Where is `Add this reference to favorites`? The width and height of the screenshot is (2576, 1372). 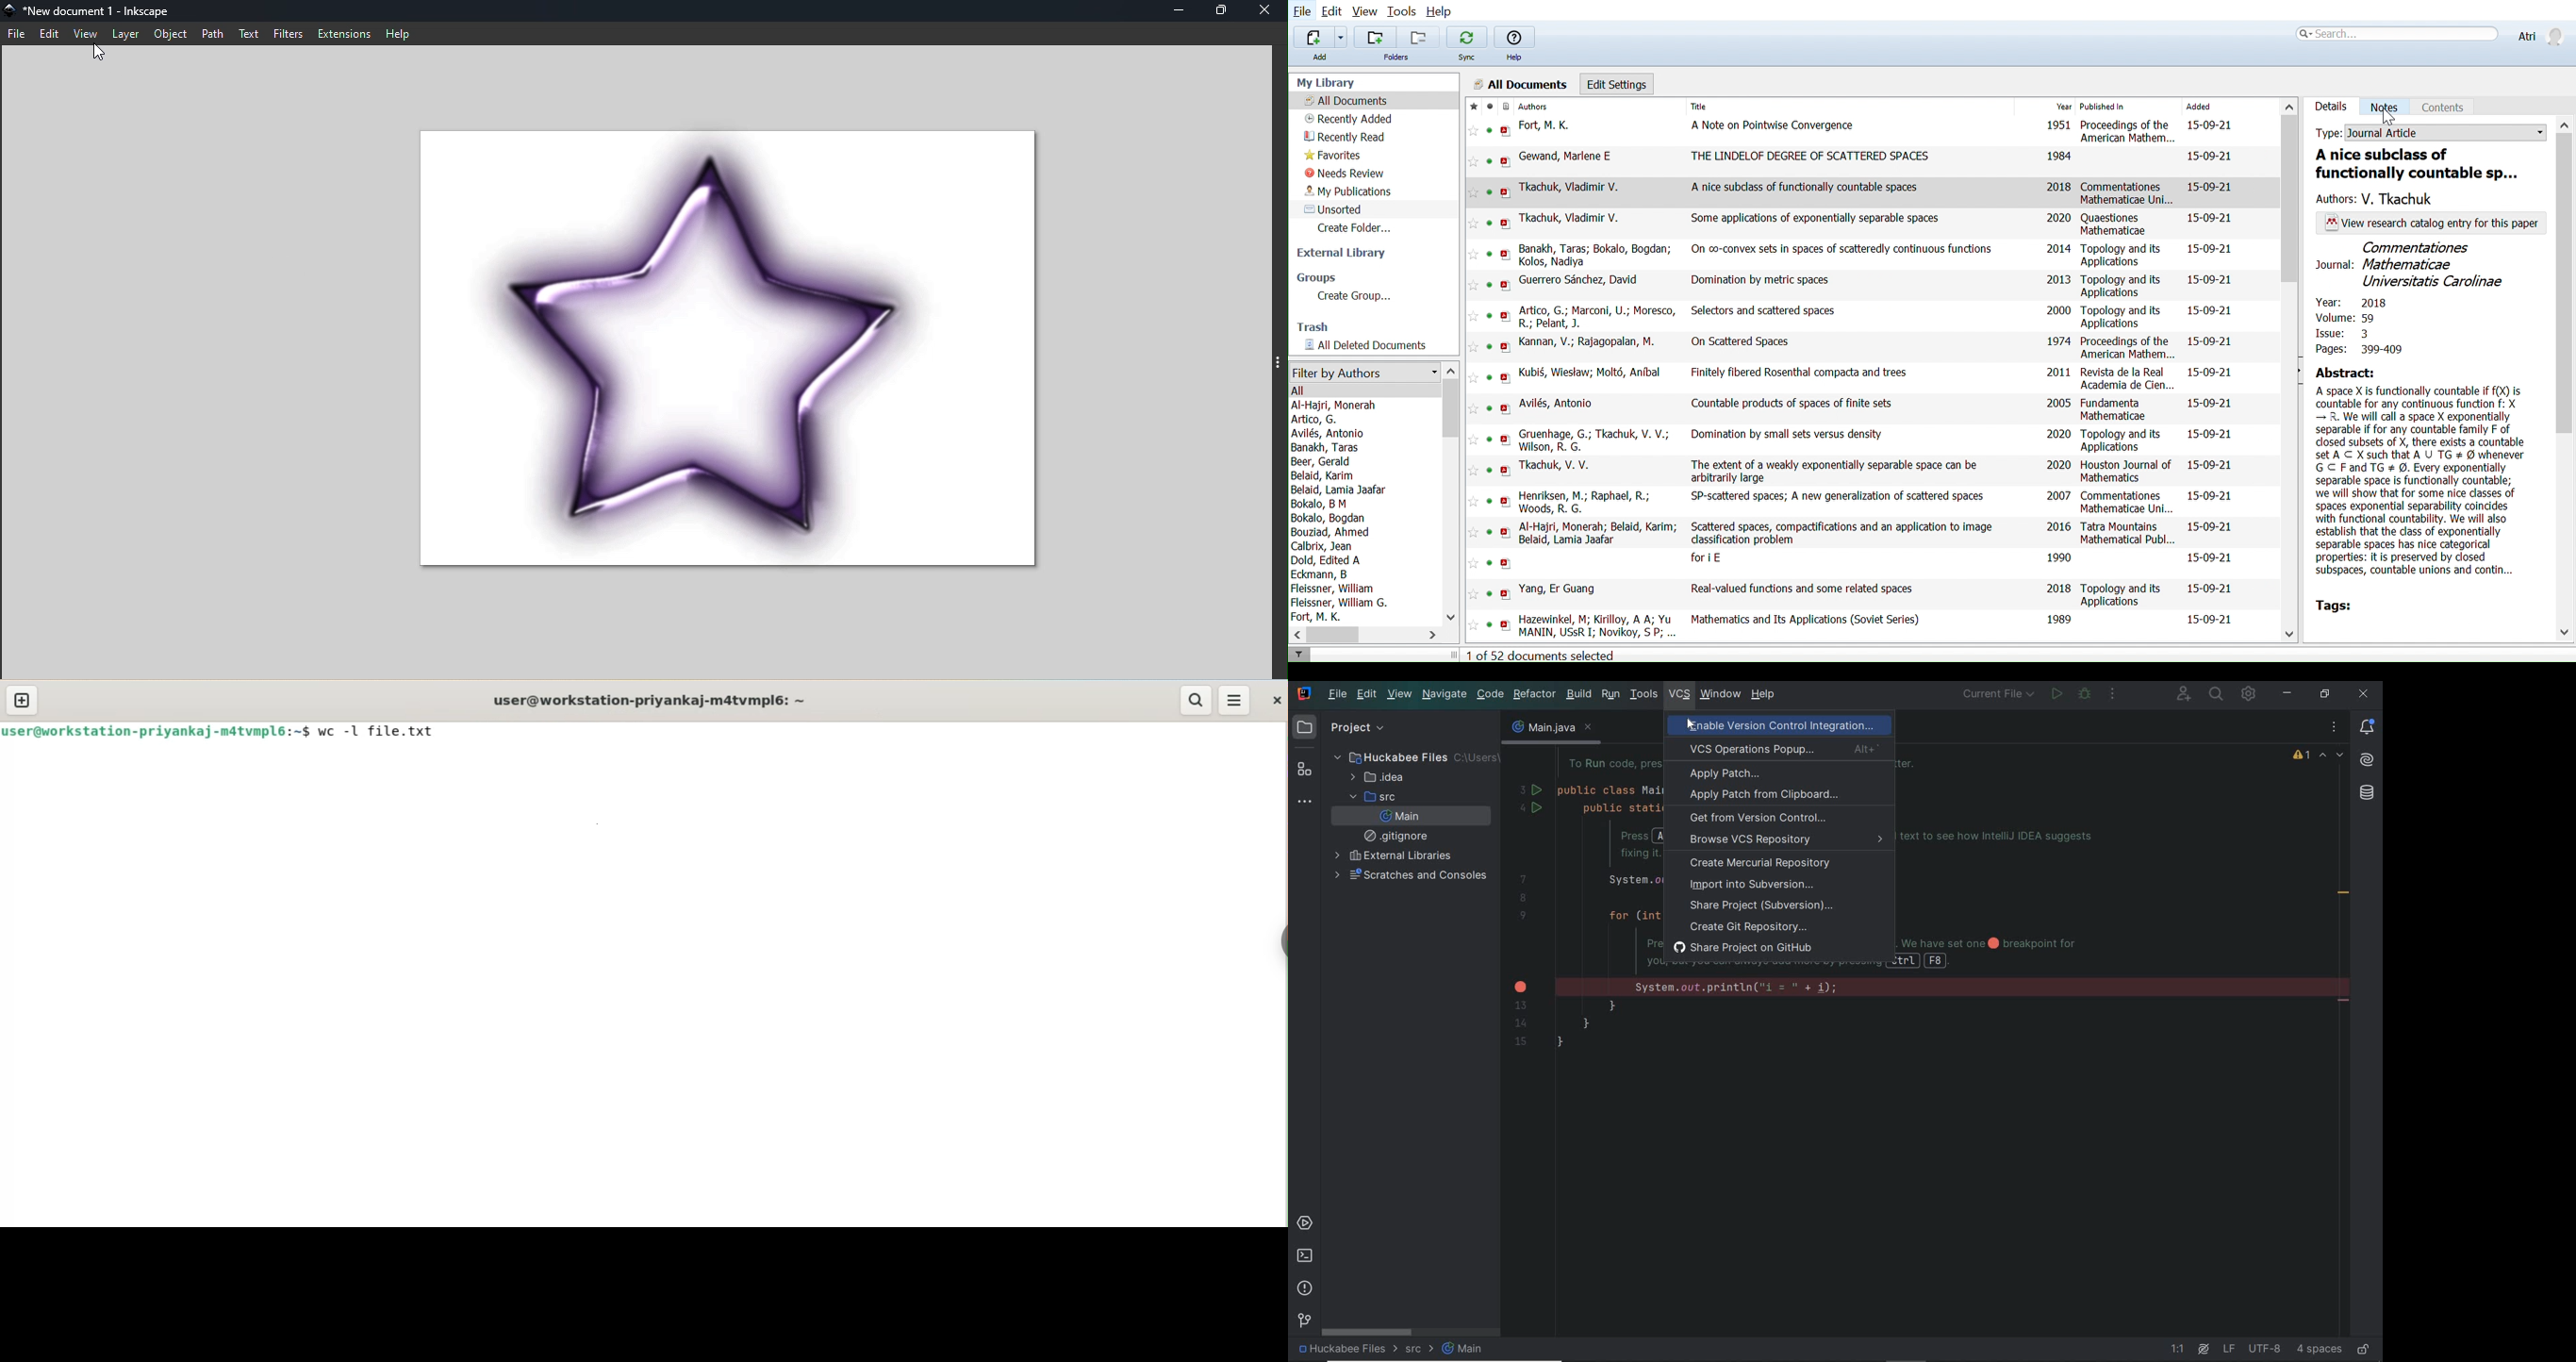 Add this reference to favorites is located at coordinates (1474, 595).